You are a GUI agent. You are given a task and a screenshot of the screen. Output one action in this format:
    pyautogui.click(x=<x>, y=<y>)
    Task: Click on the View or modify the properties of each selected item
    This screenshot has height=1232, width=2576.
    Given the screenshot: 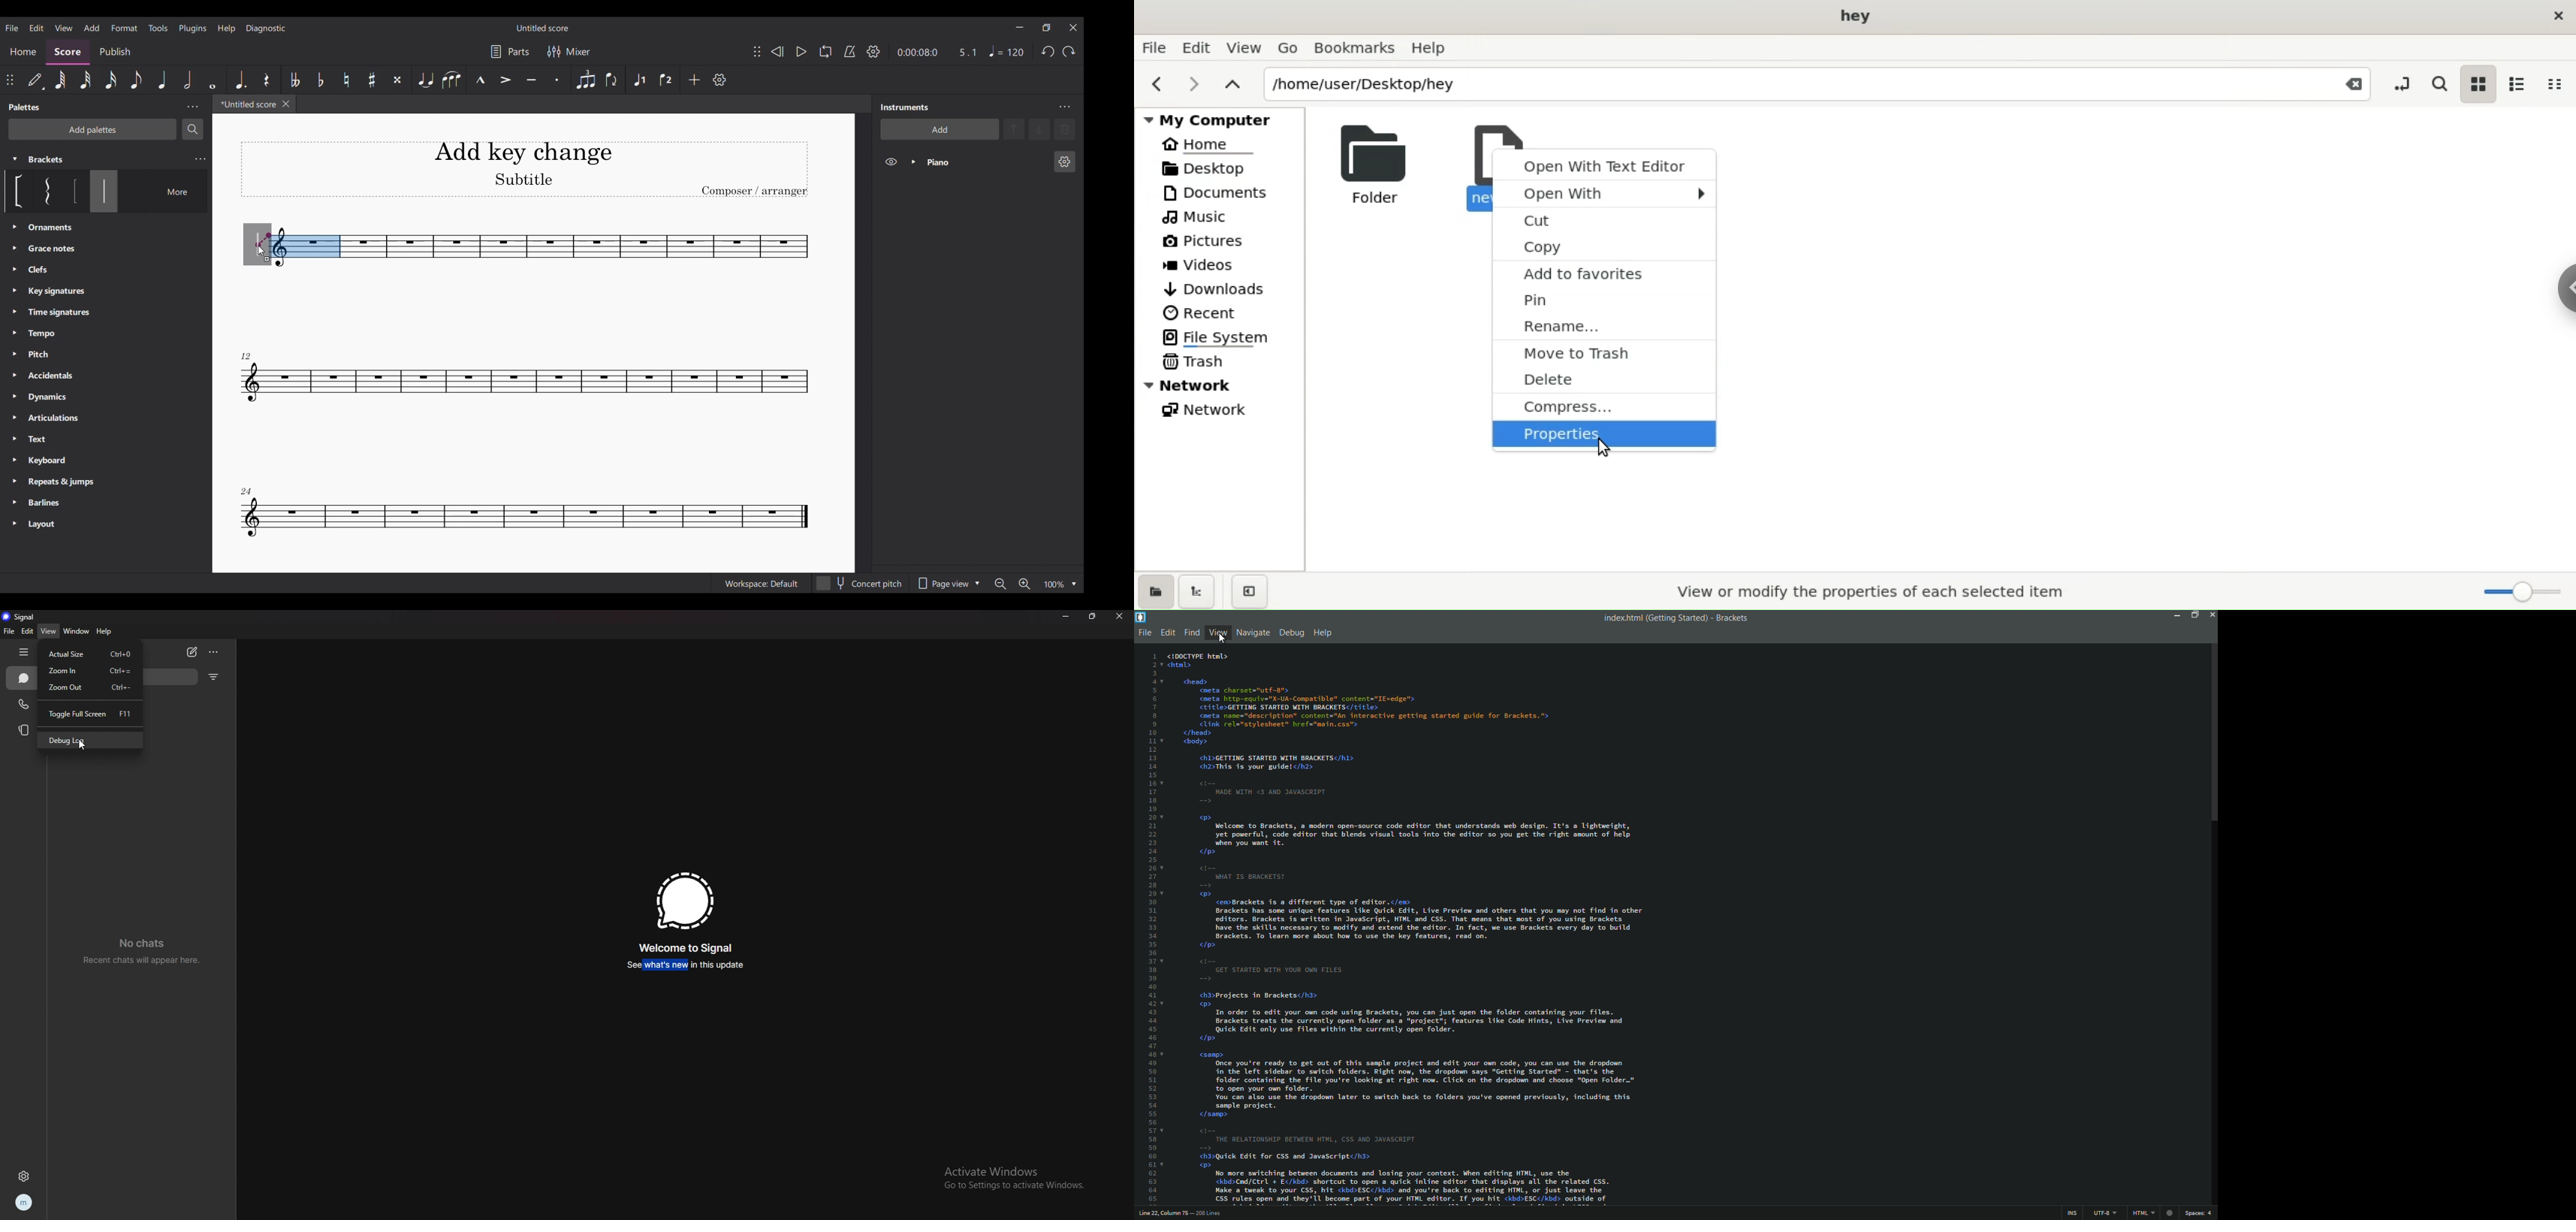 What is the action you would take?
    pyautogui.click(x=1875, y=593)
    